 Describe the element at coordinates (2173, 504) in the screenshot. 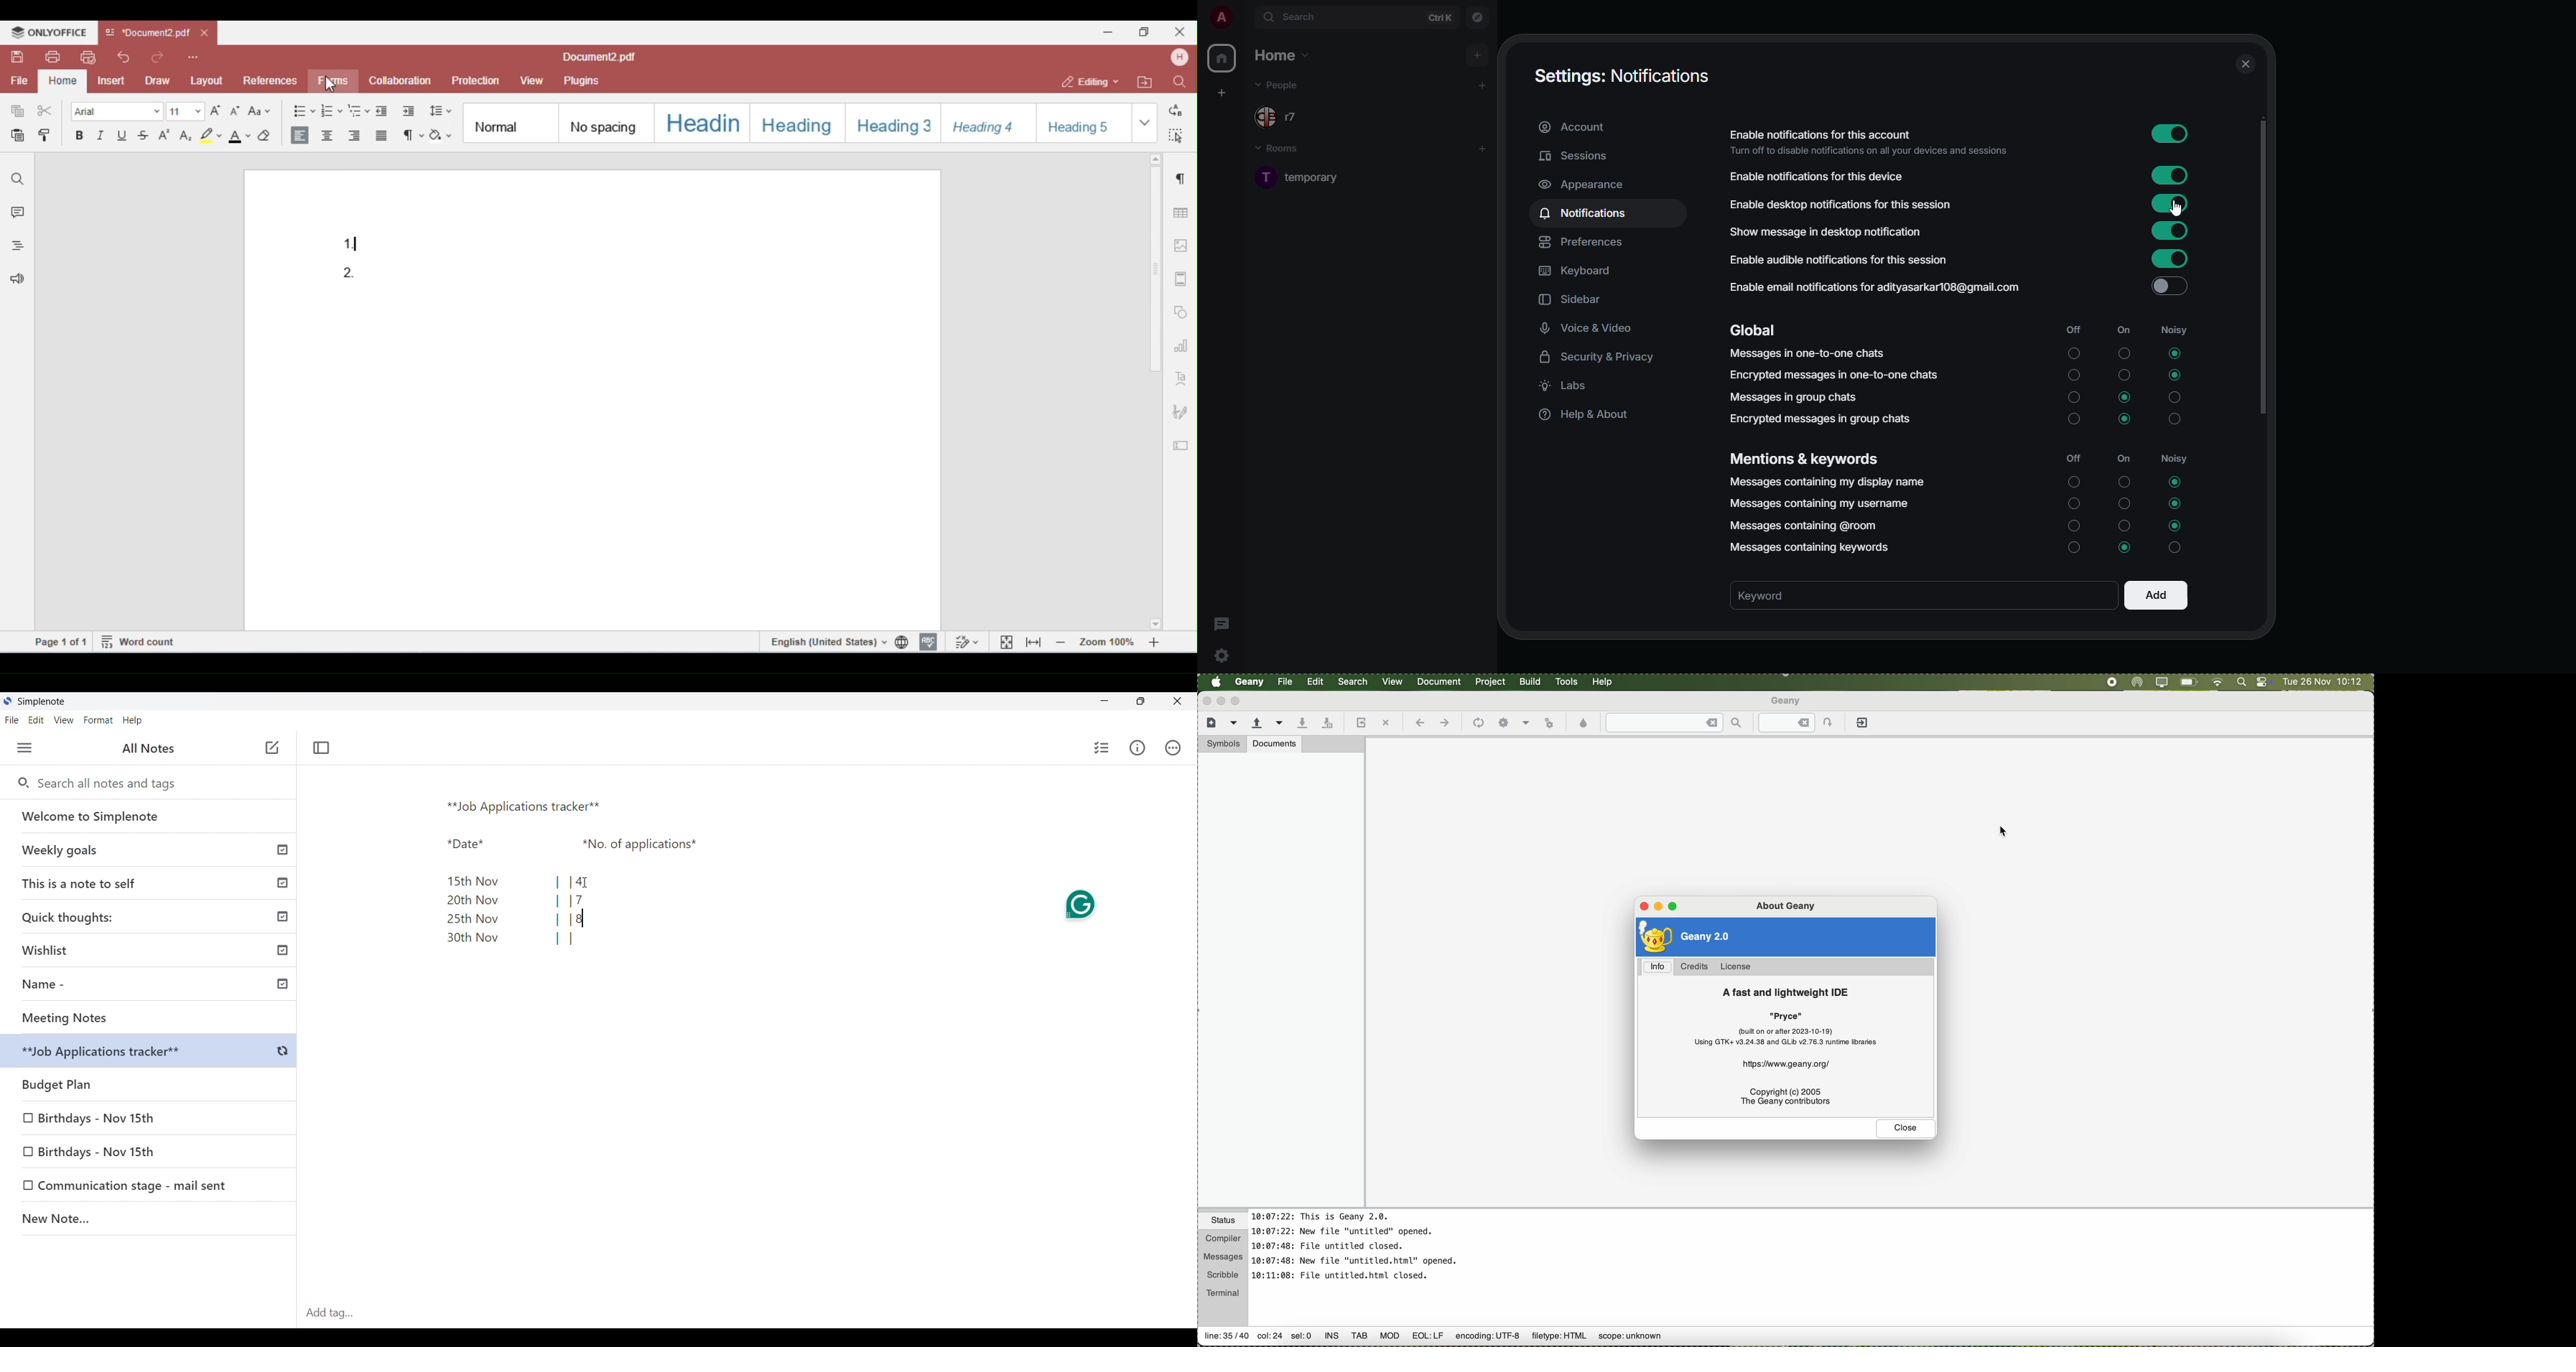

I see `selected` at that location.